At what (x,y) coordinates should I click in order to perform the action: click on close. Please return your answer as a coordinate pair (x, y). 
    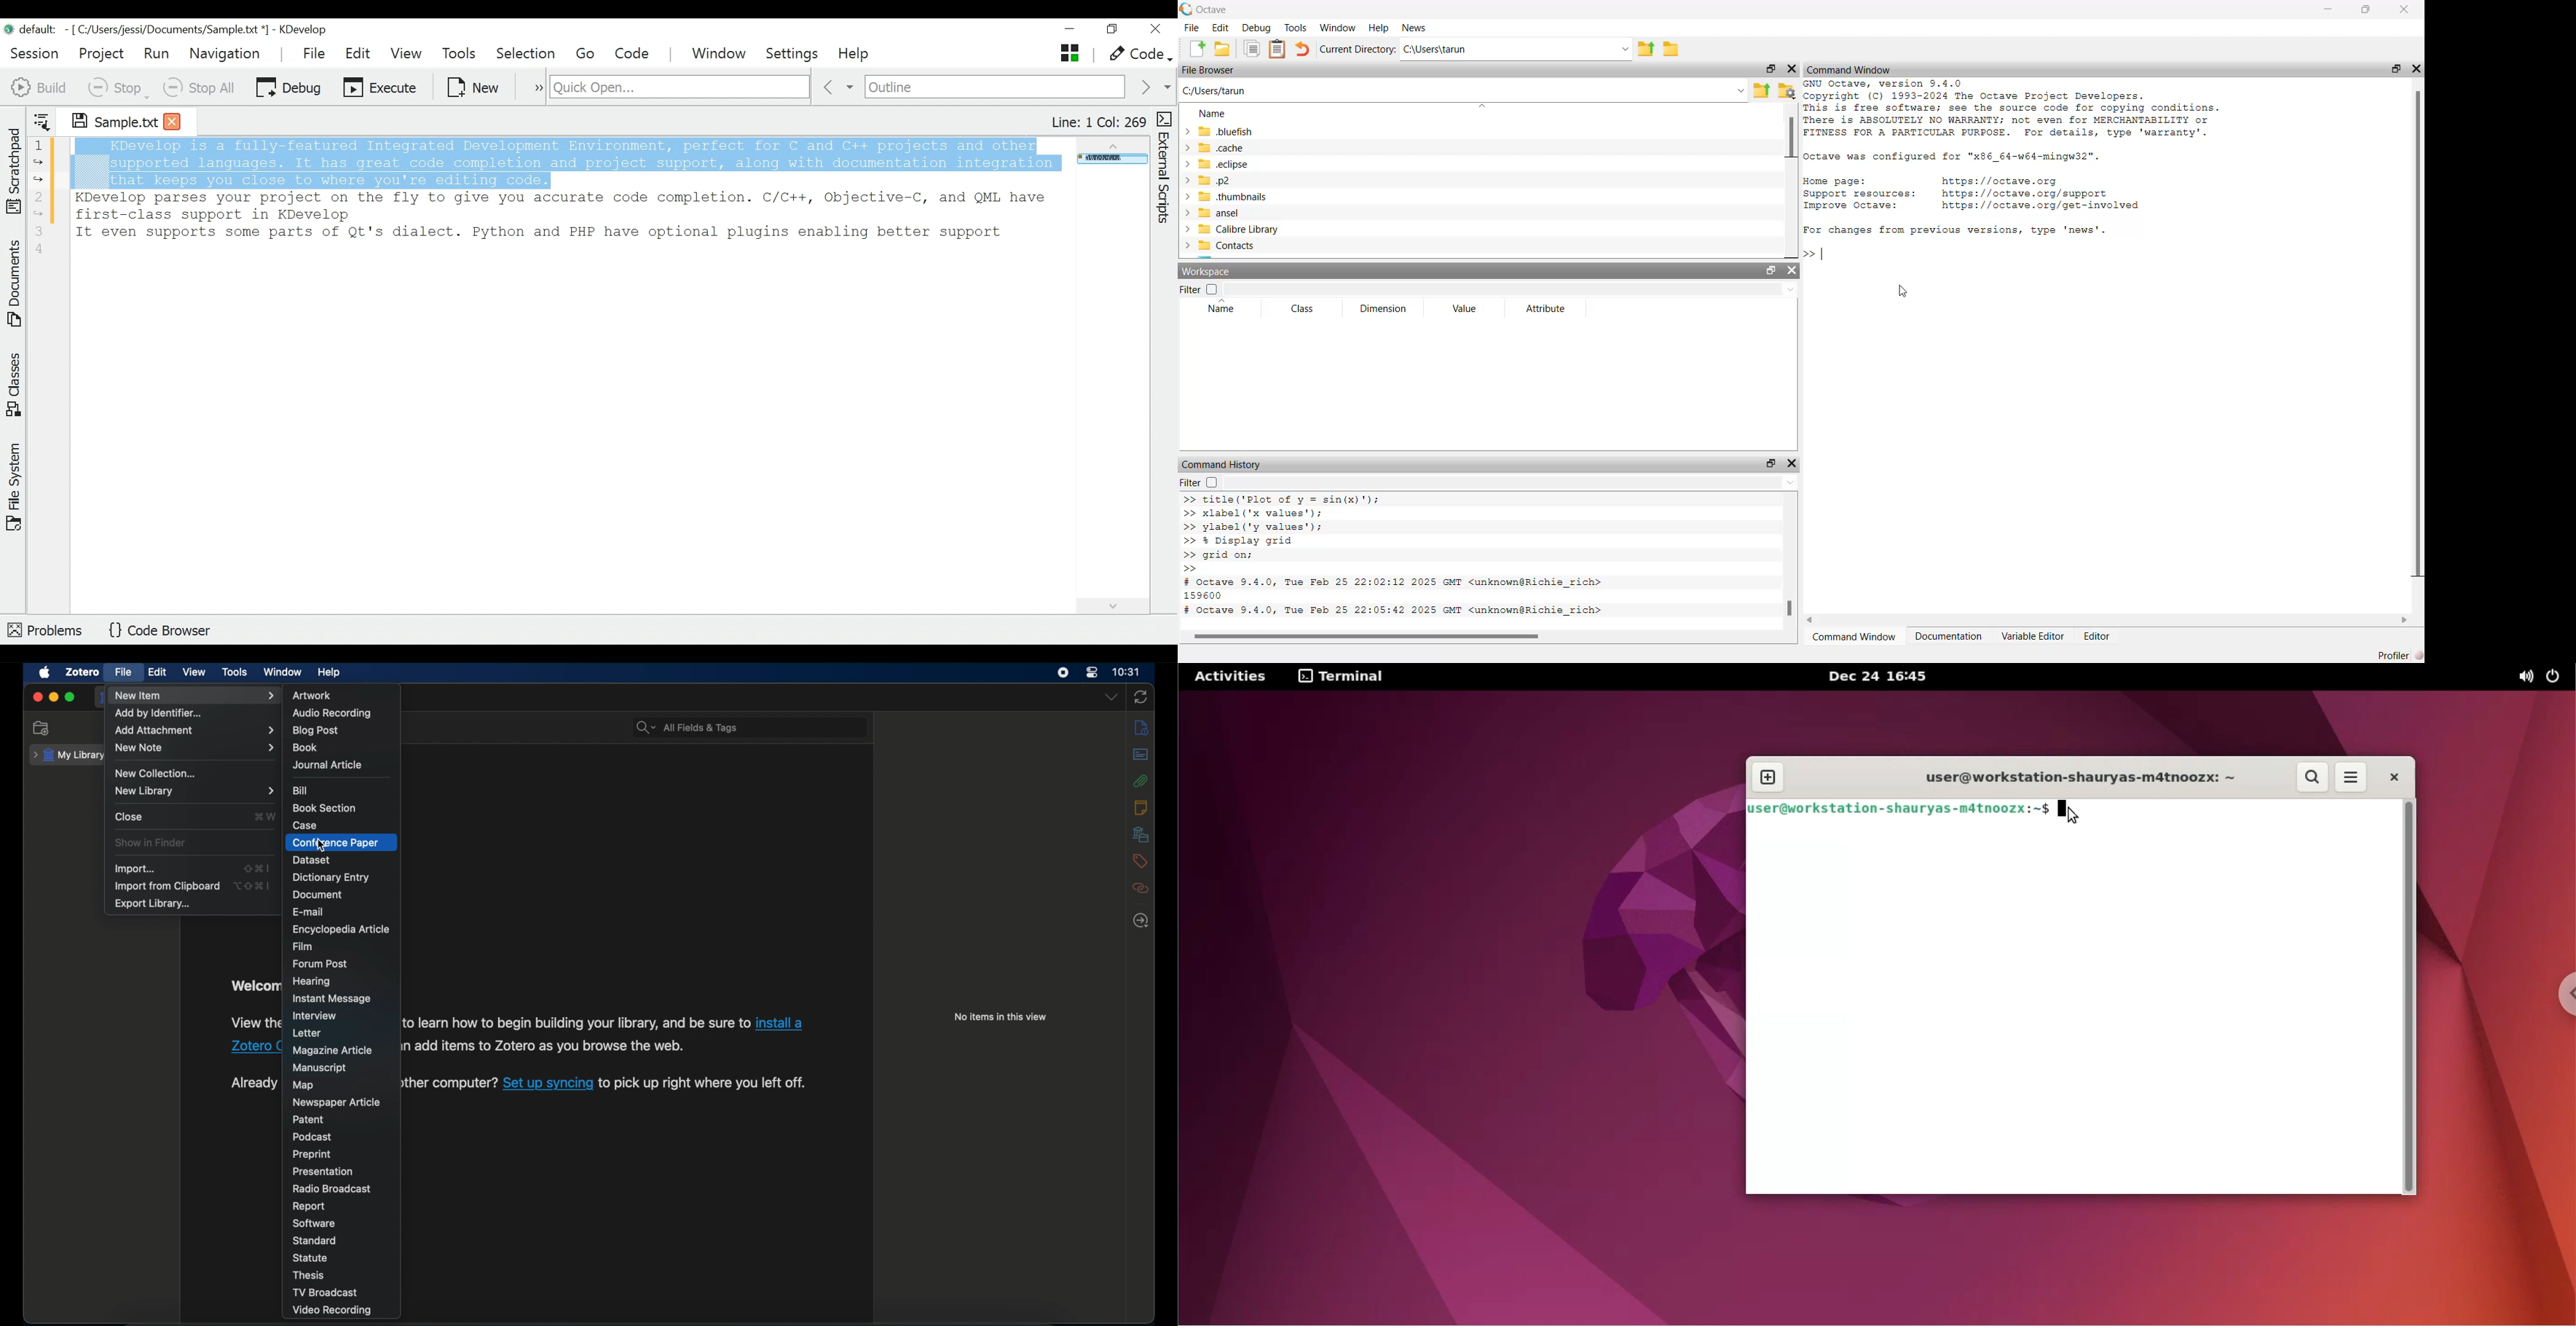
    Looking at the image, I should click on (129, 816).